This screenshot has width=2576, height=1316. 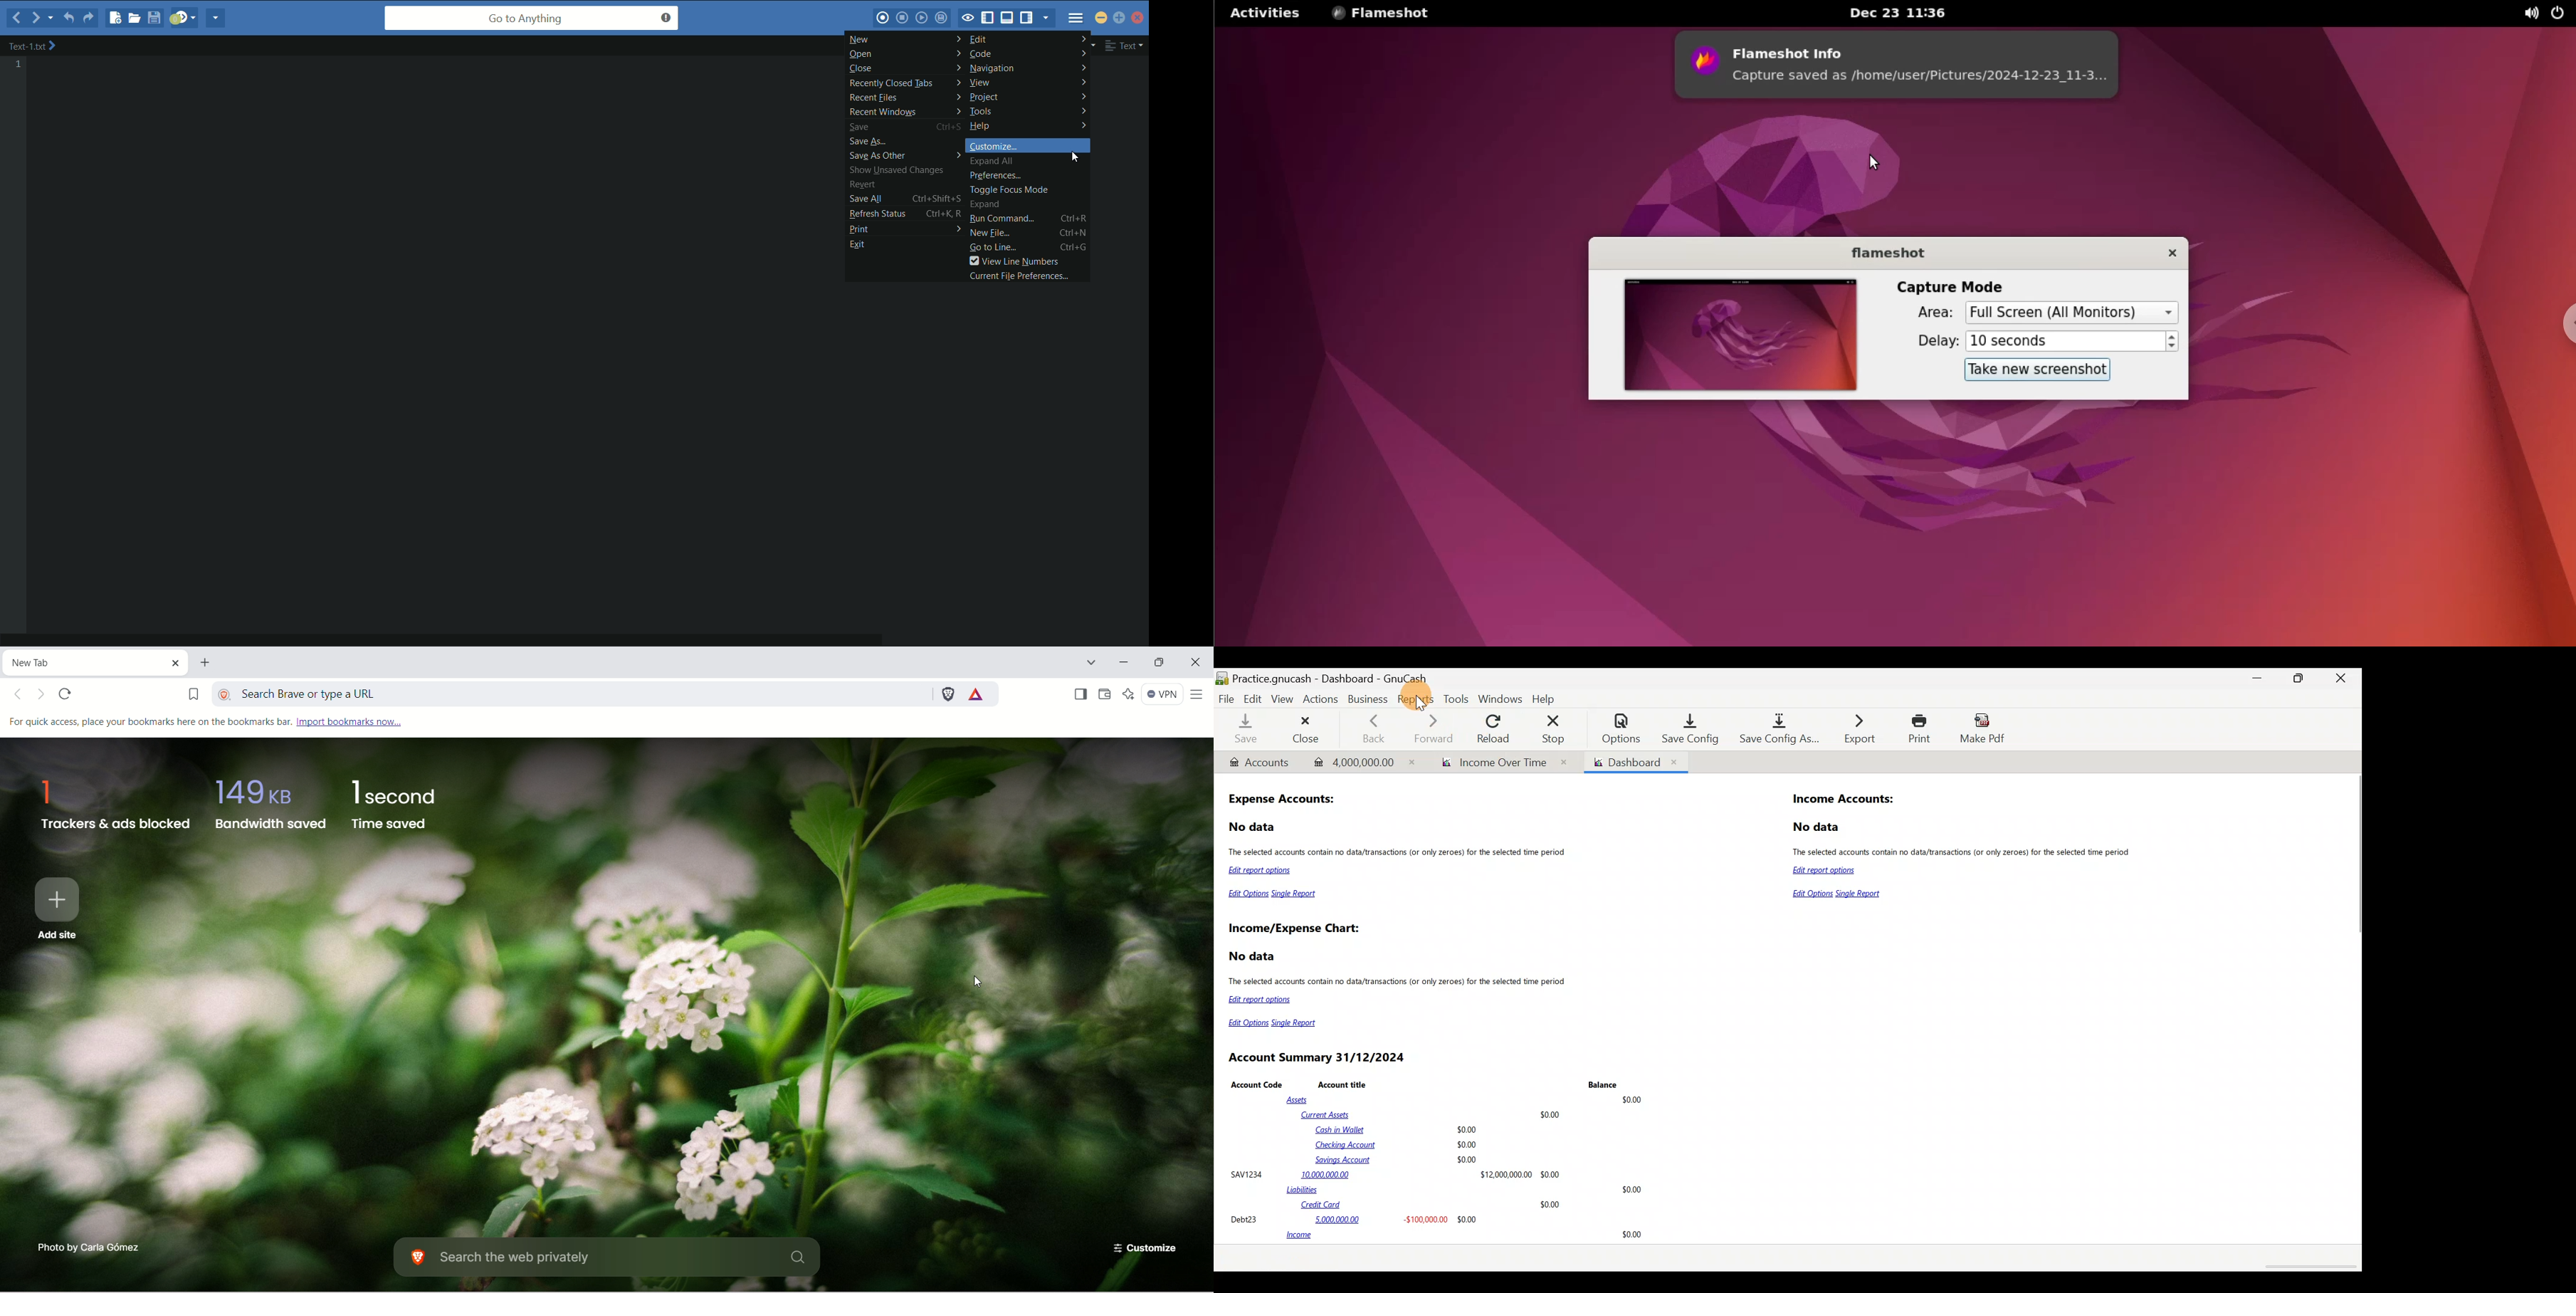 I want to click on No data, so click(x=1253, y=827).